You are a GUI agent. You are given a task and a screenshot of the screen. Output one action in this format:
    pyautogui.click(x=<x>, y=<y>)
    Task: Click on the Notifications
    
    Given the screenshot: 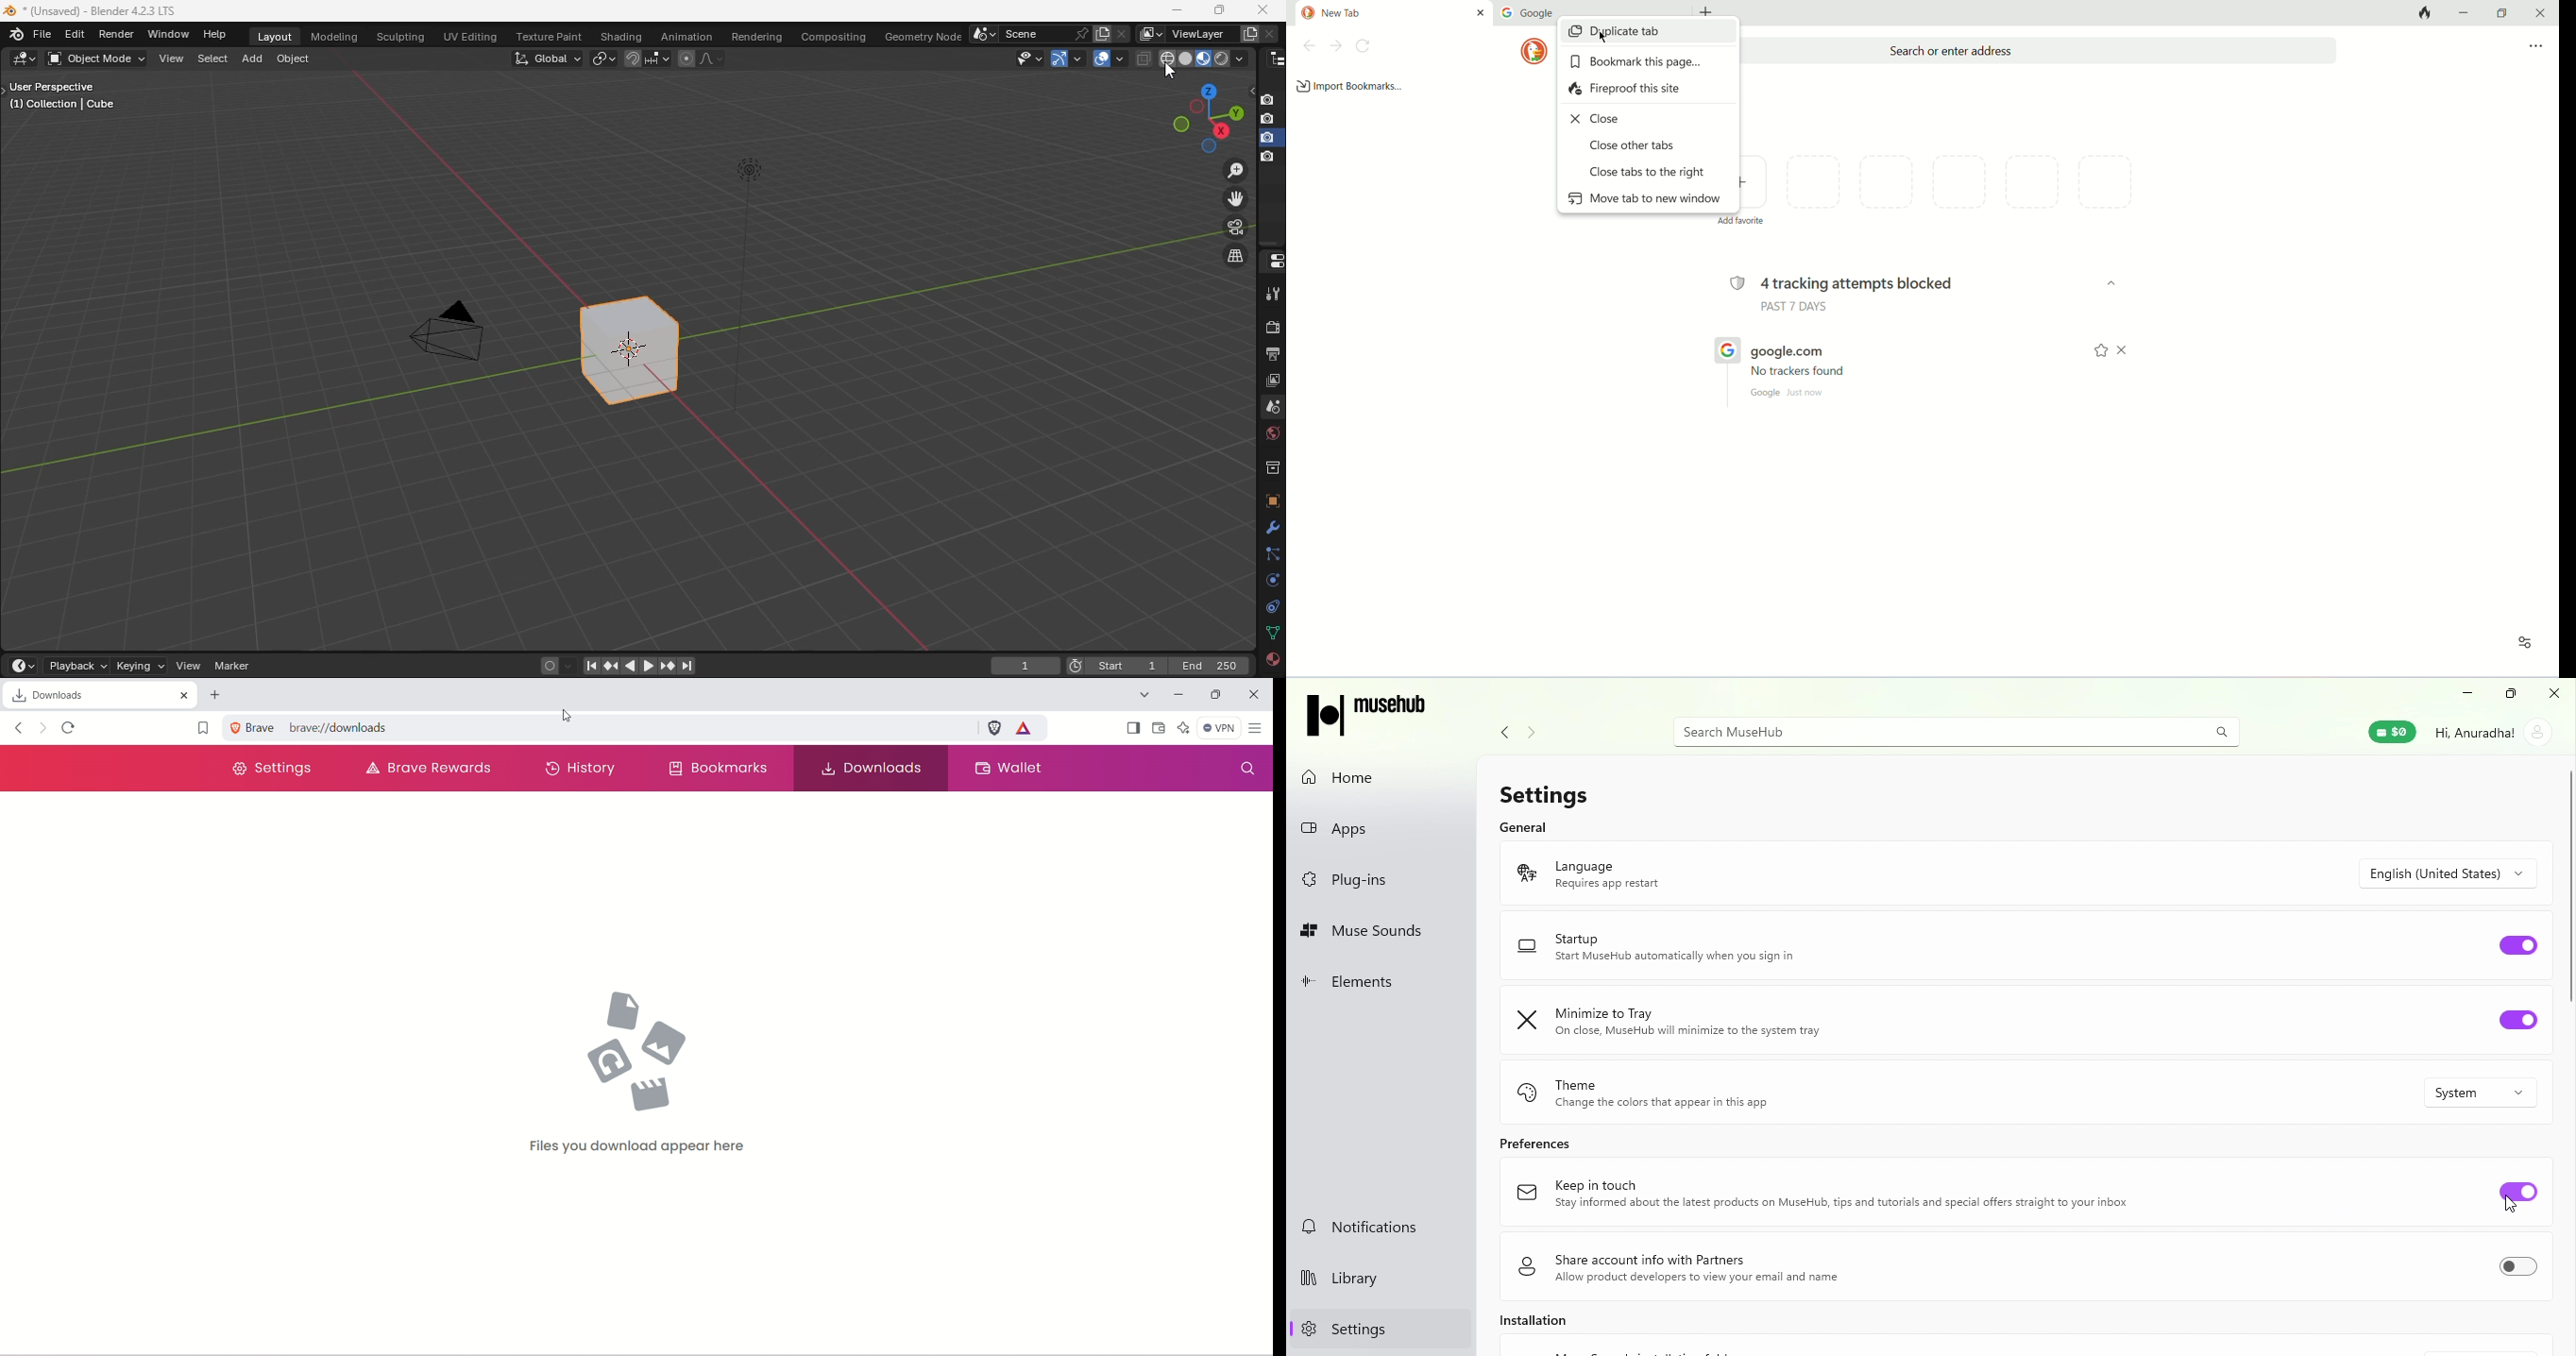 What is the action you would take?
    pyautogui.click(x=1381, y=1227)
    